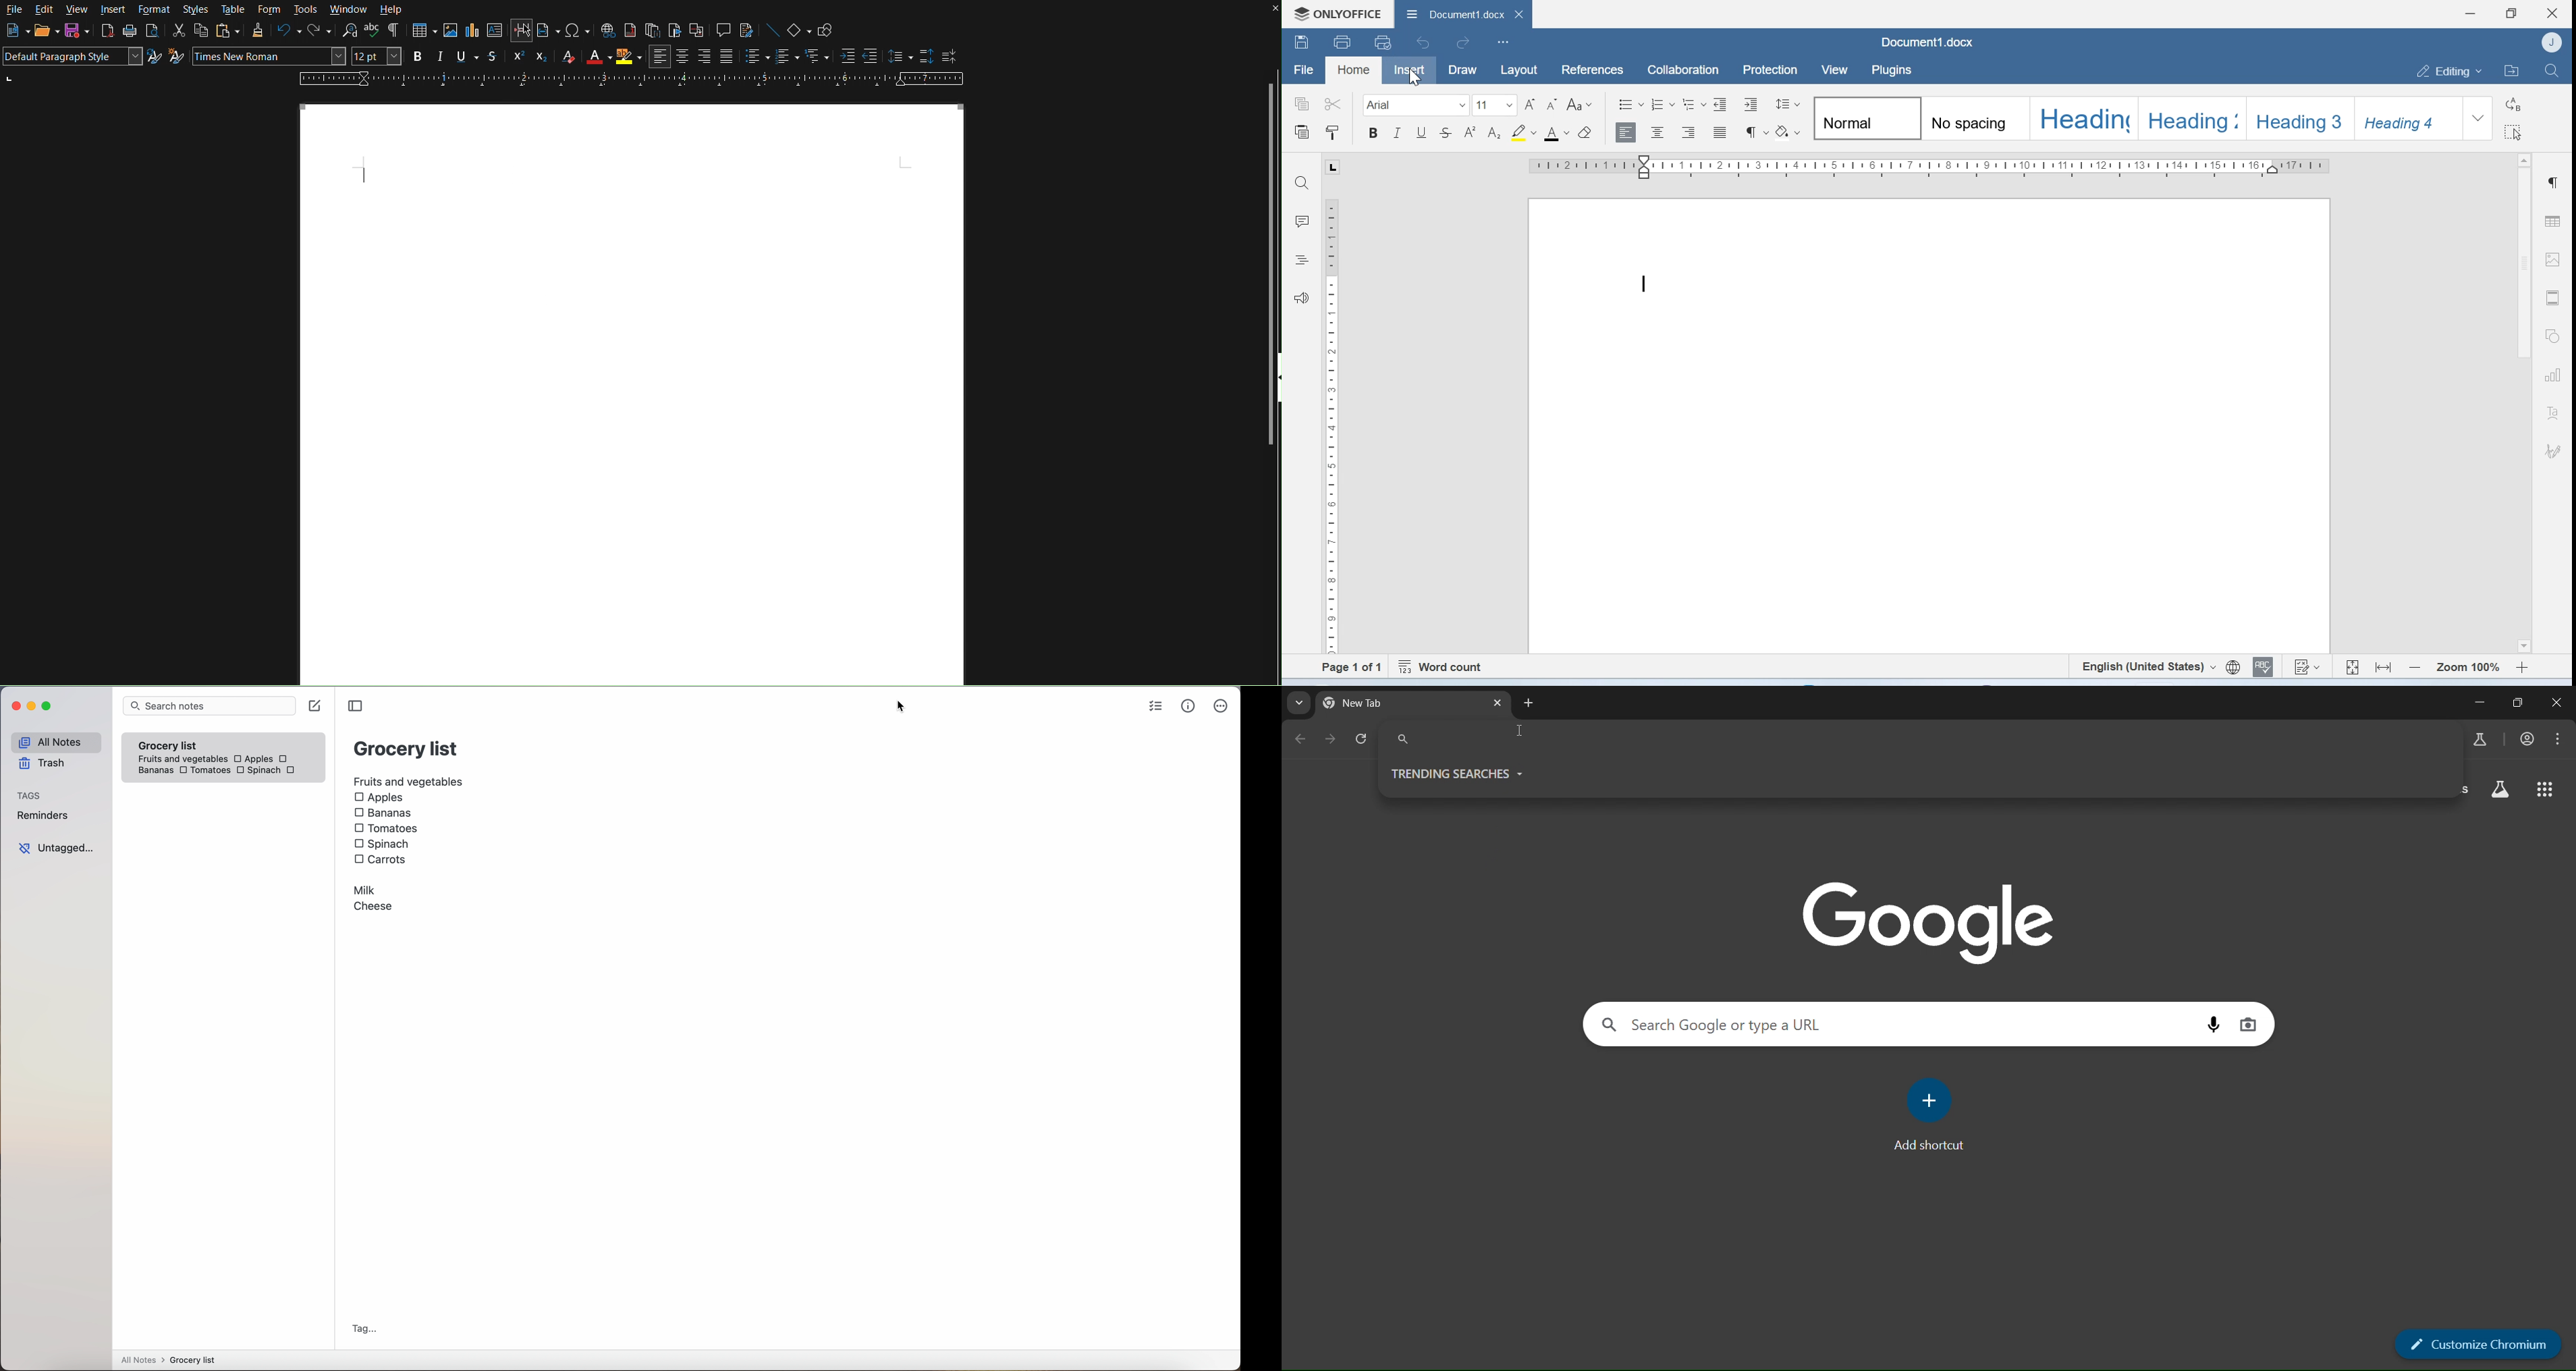 This screenshot has width=2576, height=1372. Describe the element at coordinates (1305, 738) in the screenshot. I see `go back one page` at that location.